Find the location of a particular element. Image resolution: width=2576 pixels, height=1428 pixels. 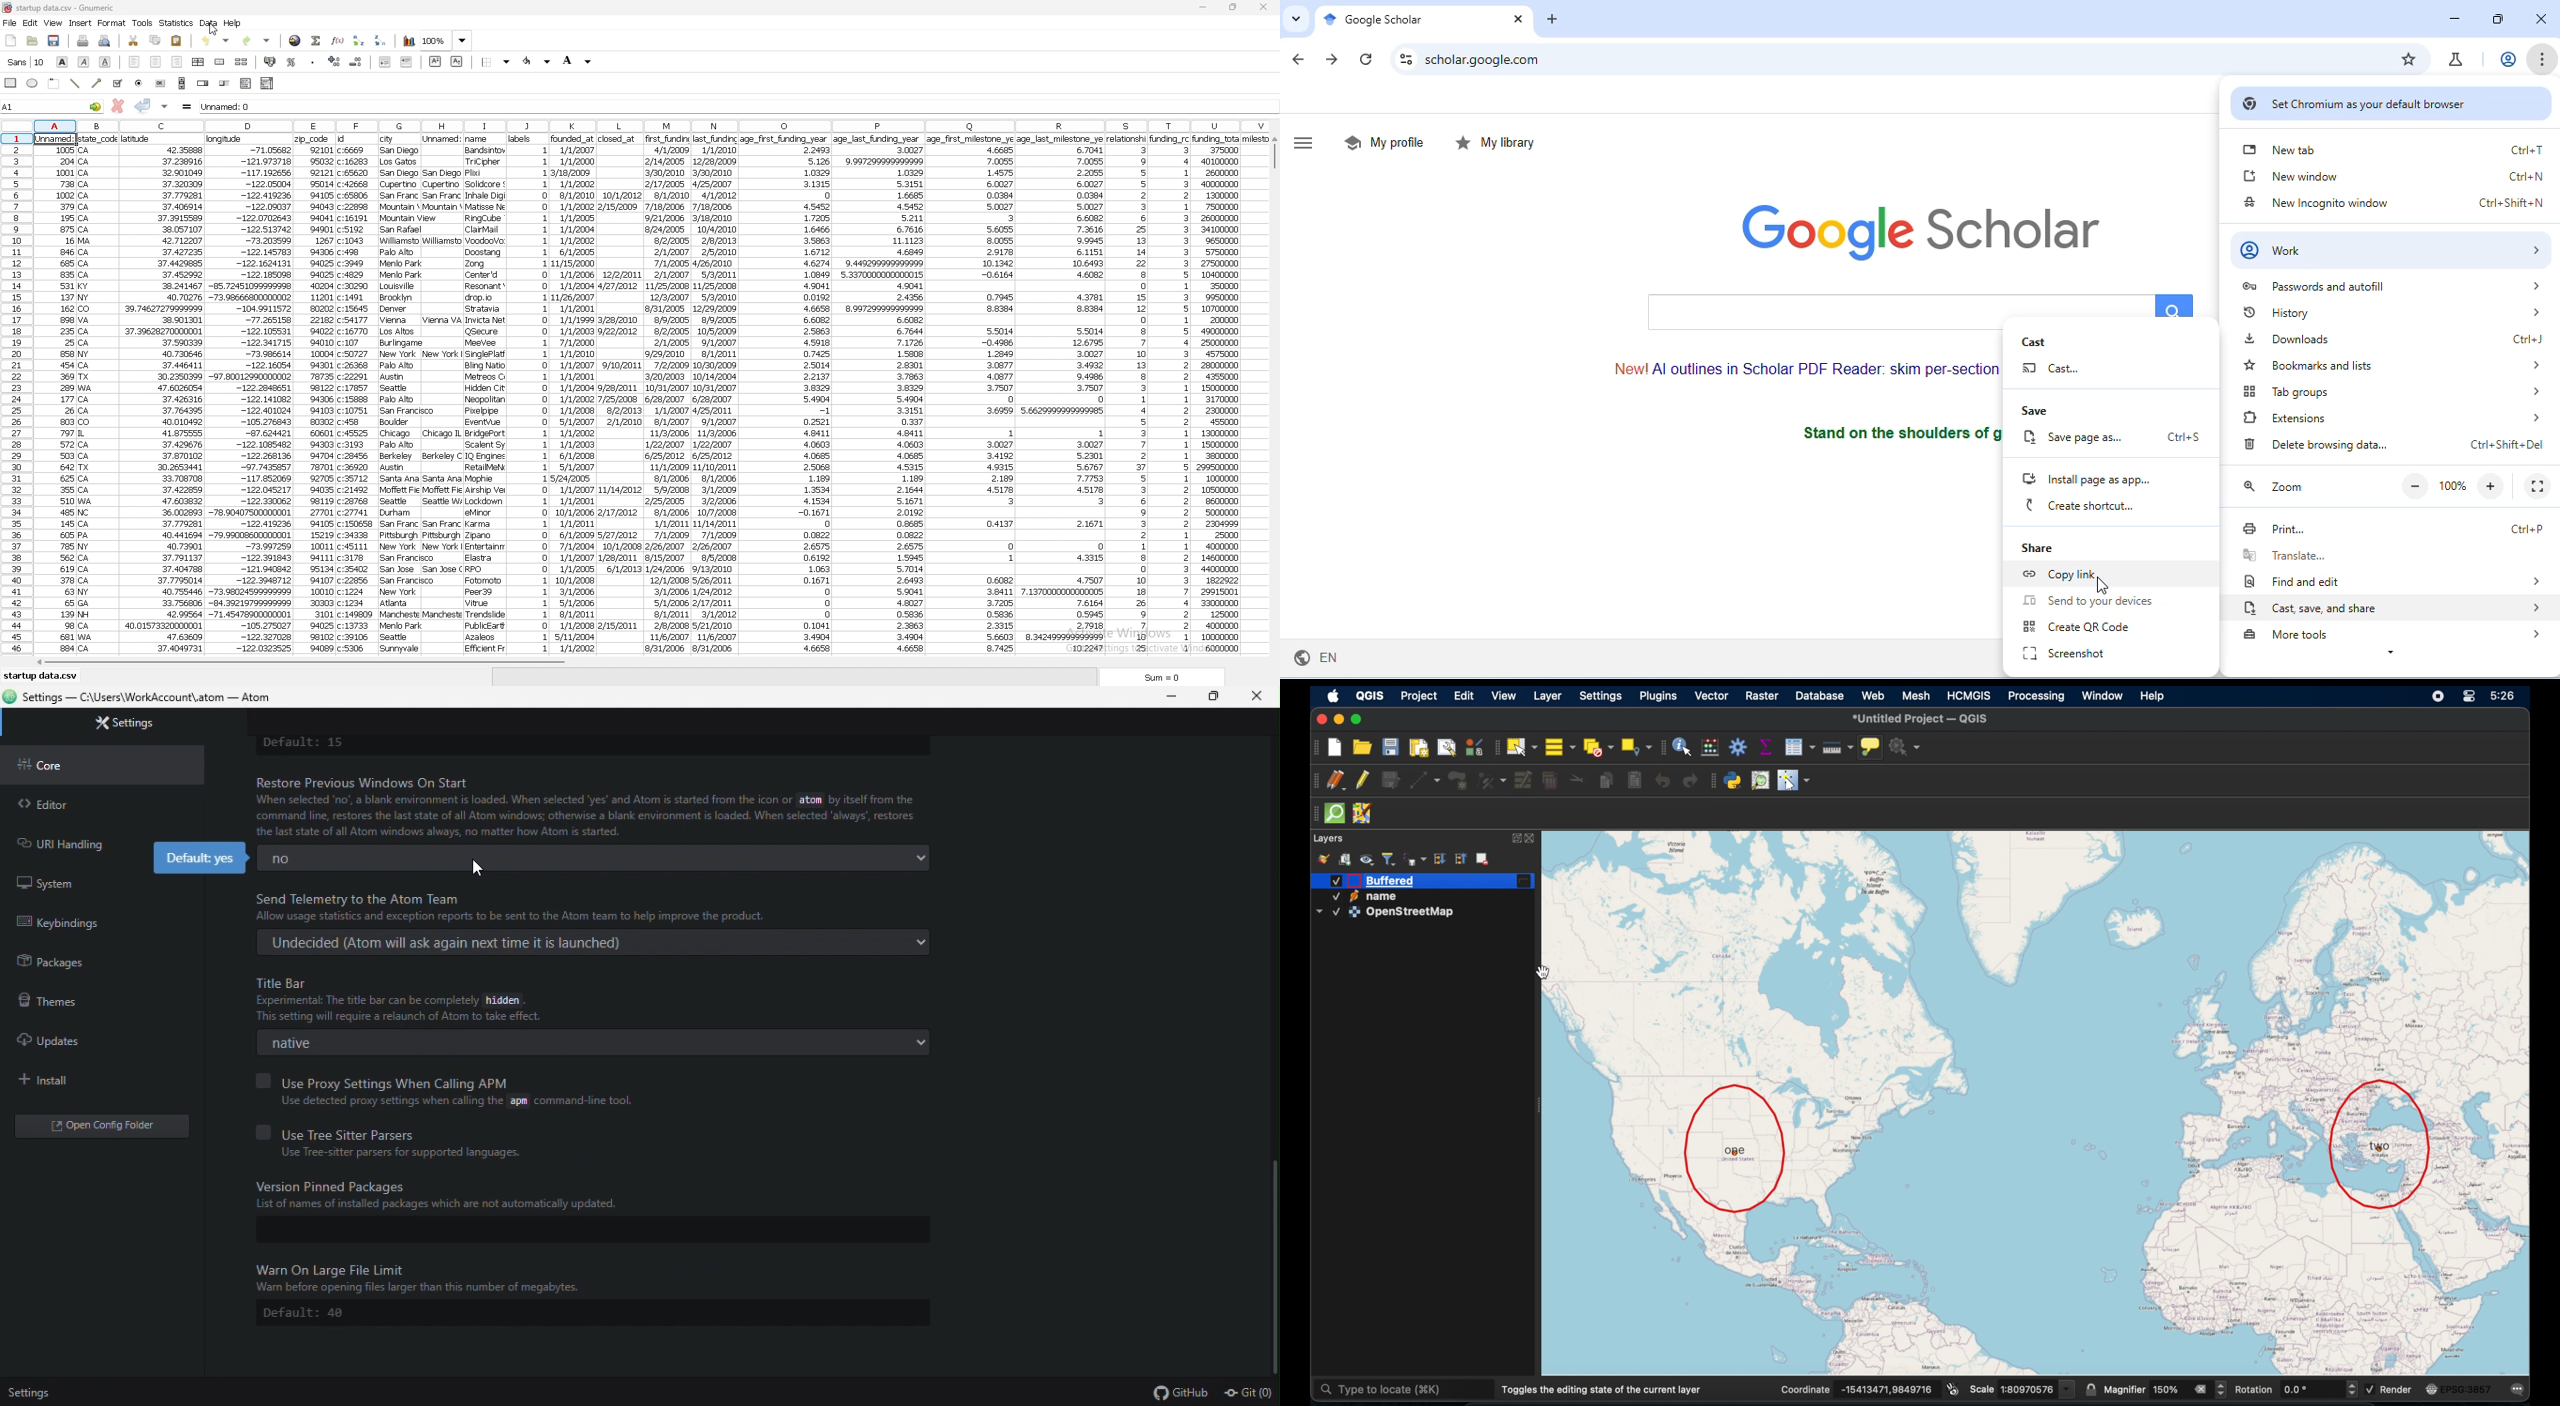

new window is located at coordinates (2392, 178).